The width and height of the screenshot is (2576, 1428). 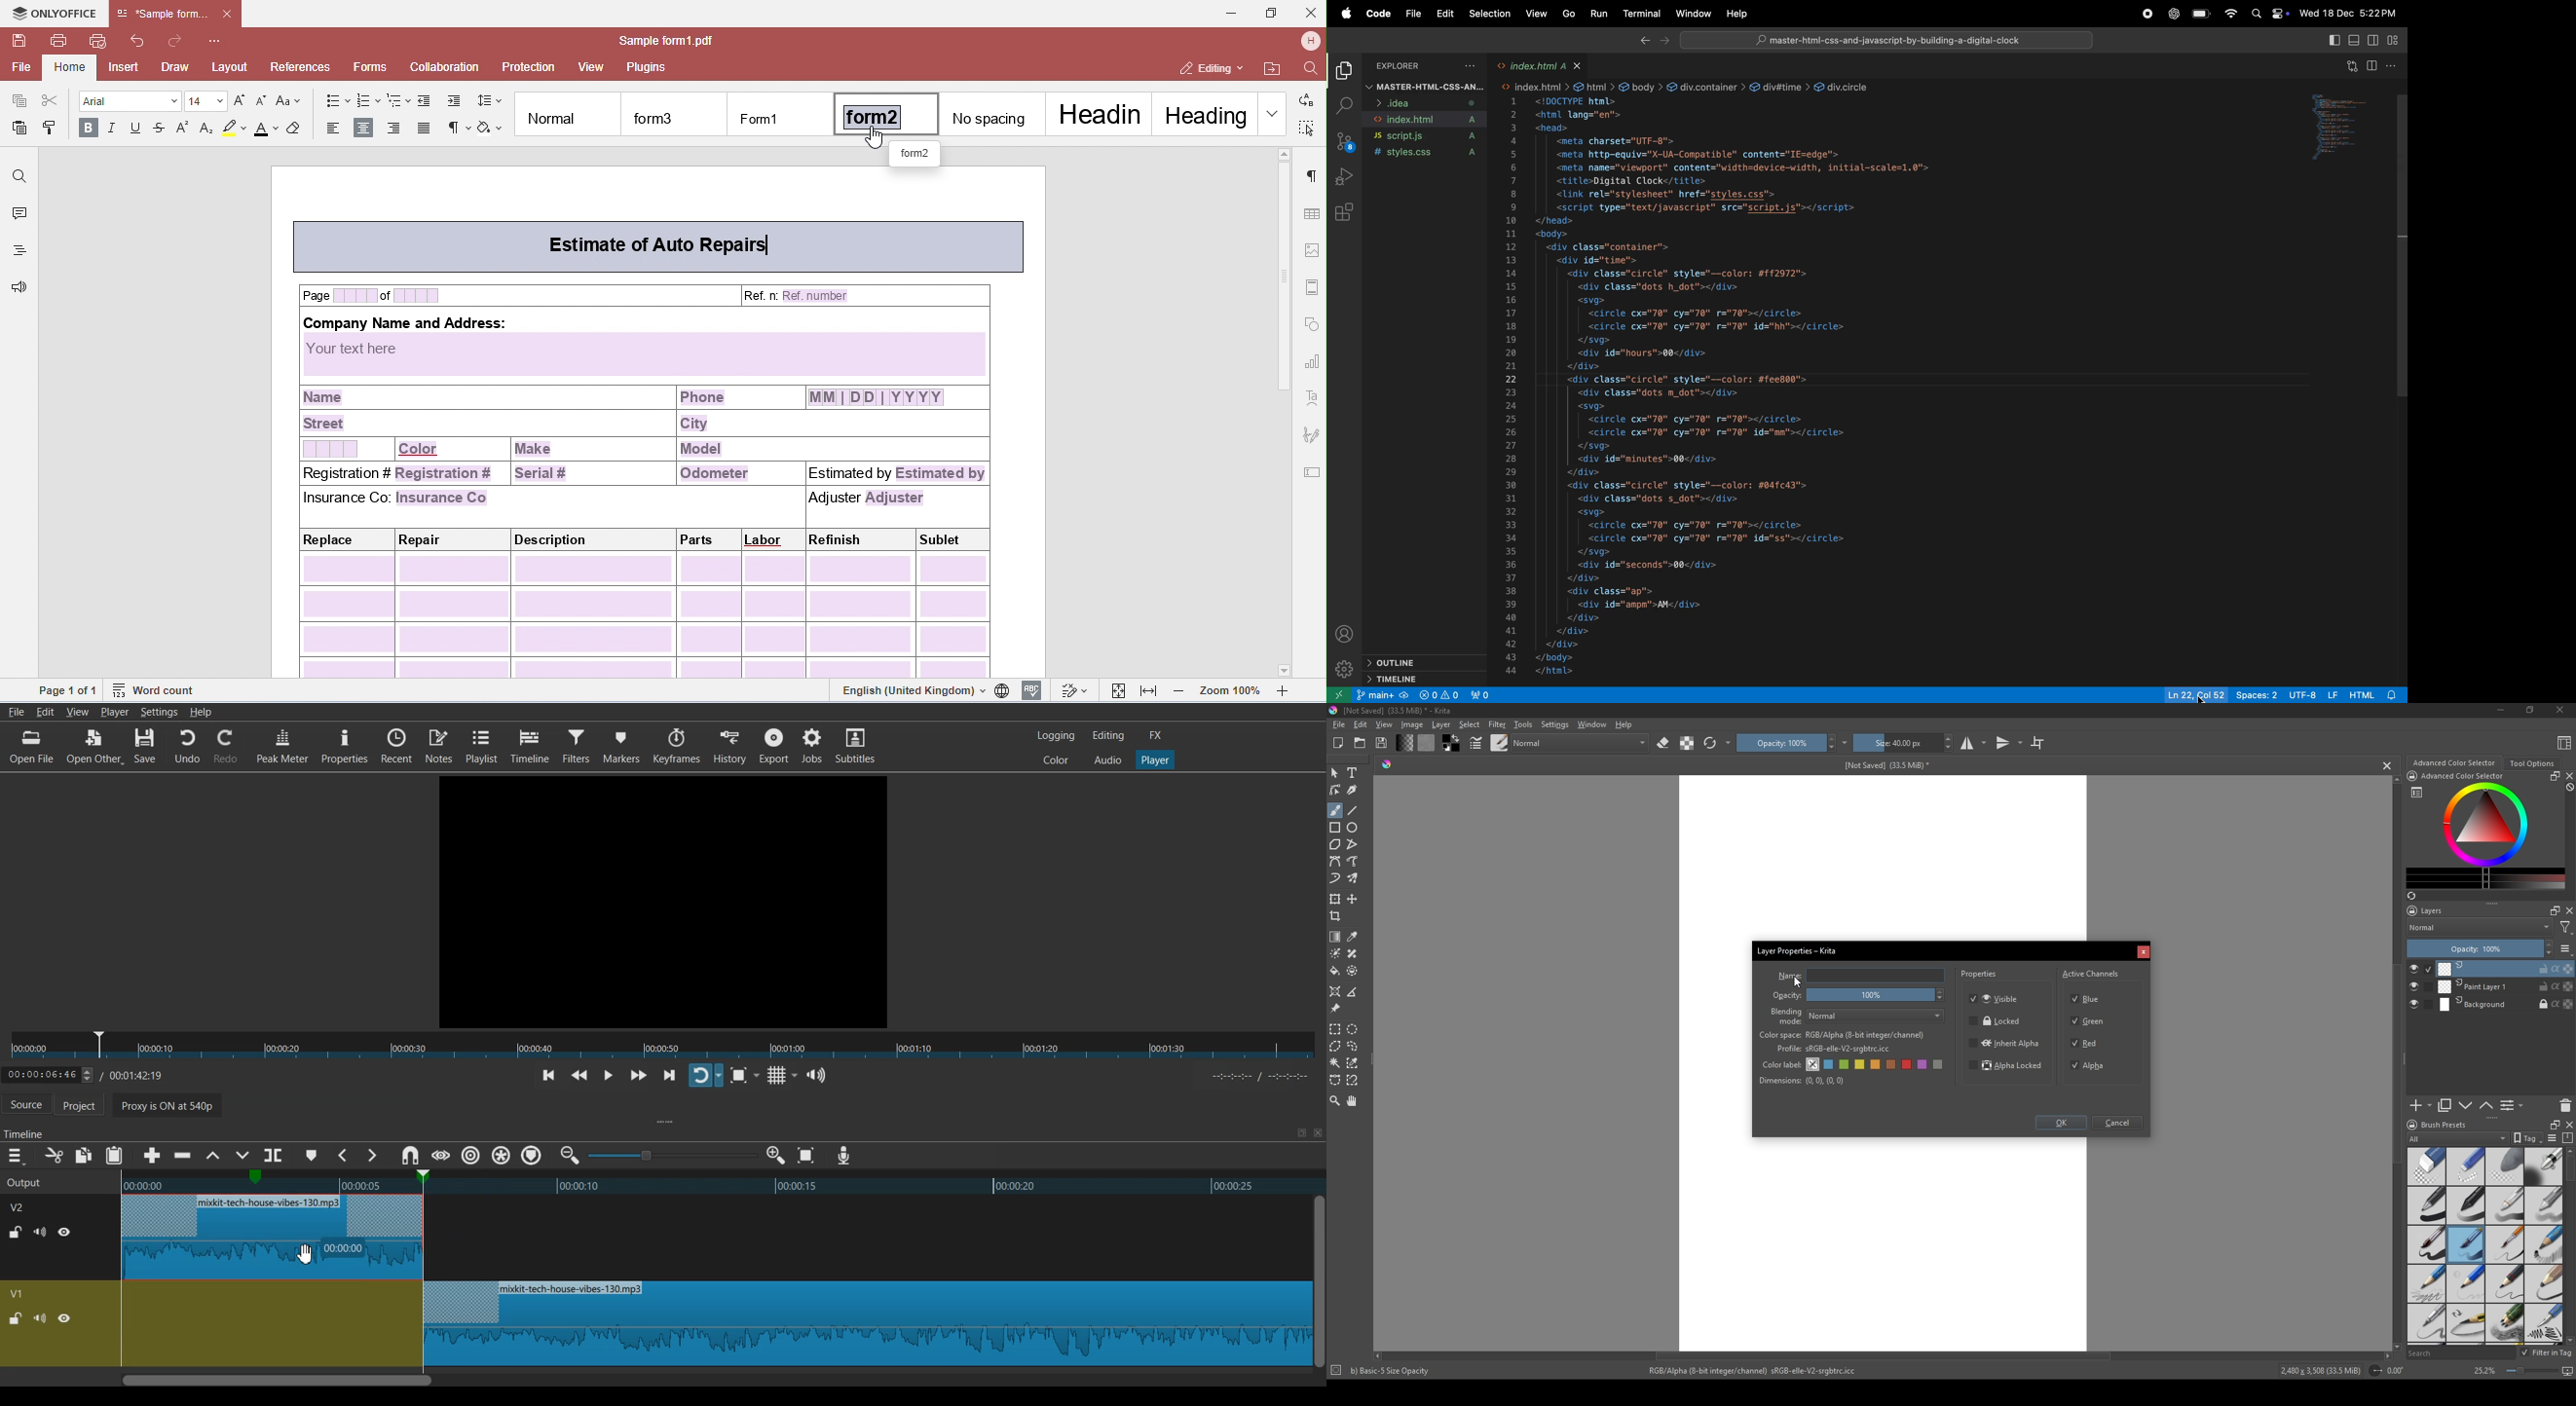 What do you see at coordinates (2569, 911) in the screenshot?
I see `close` at bounding box center [2569, 911].